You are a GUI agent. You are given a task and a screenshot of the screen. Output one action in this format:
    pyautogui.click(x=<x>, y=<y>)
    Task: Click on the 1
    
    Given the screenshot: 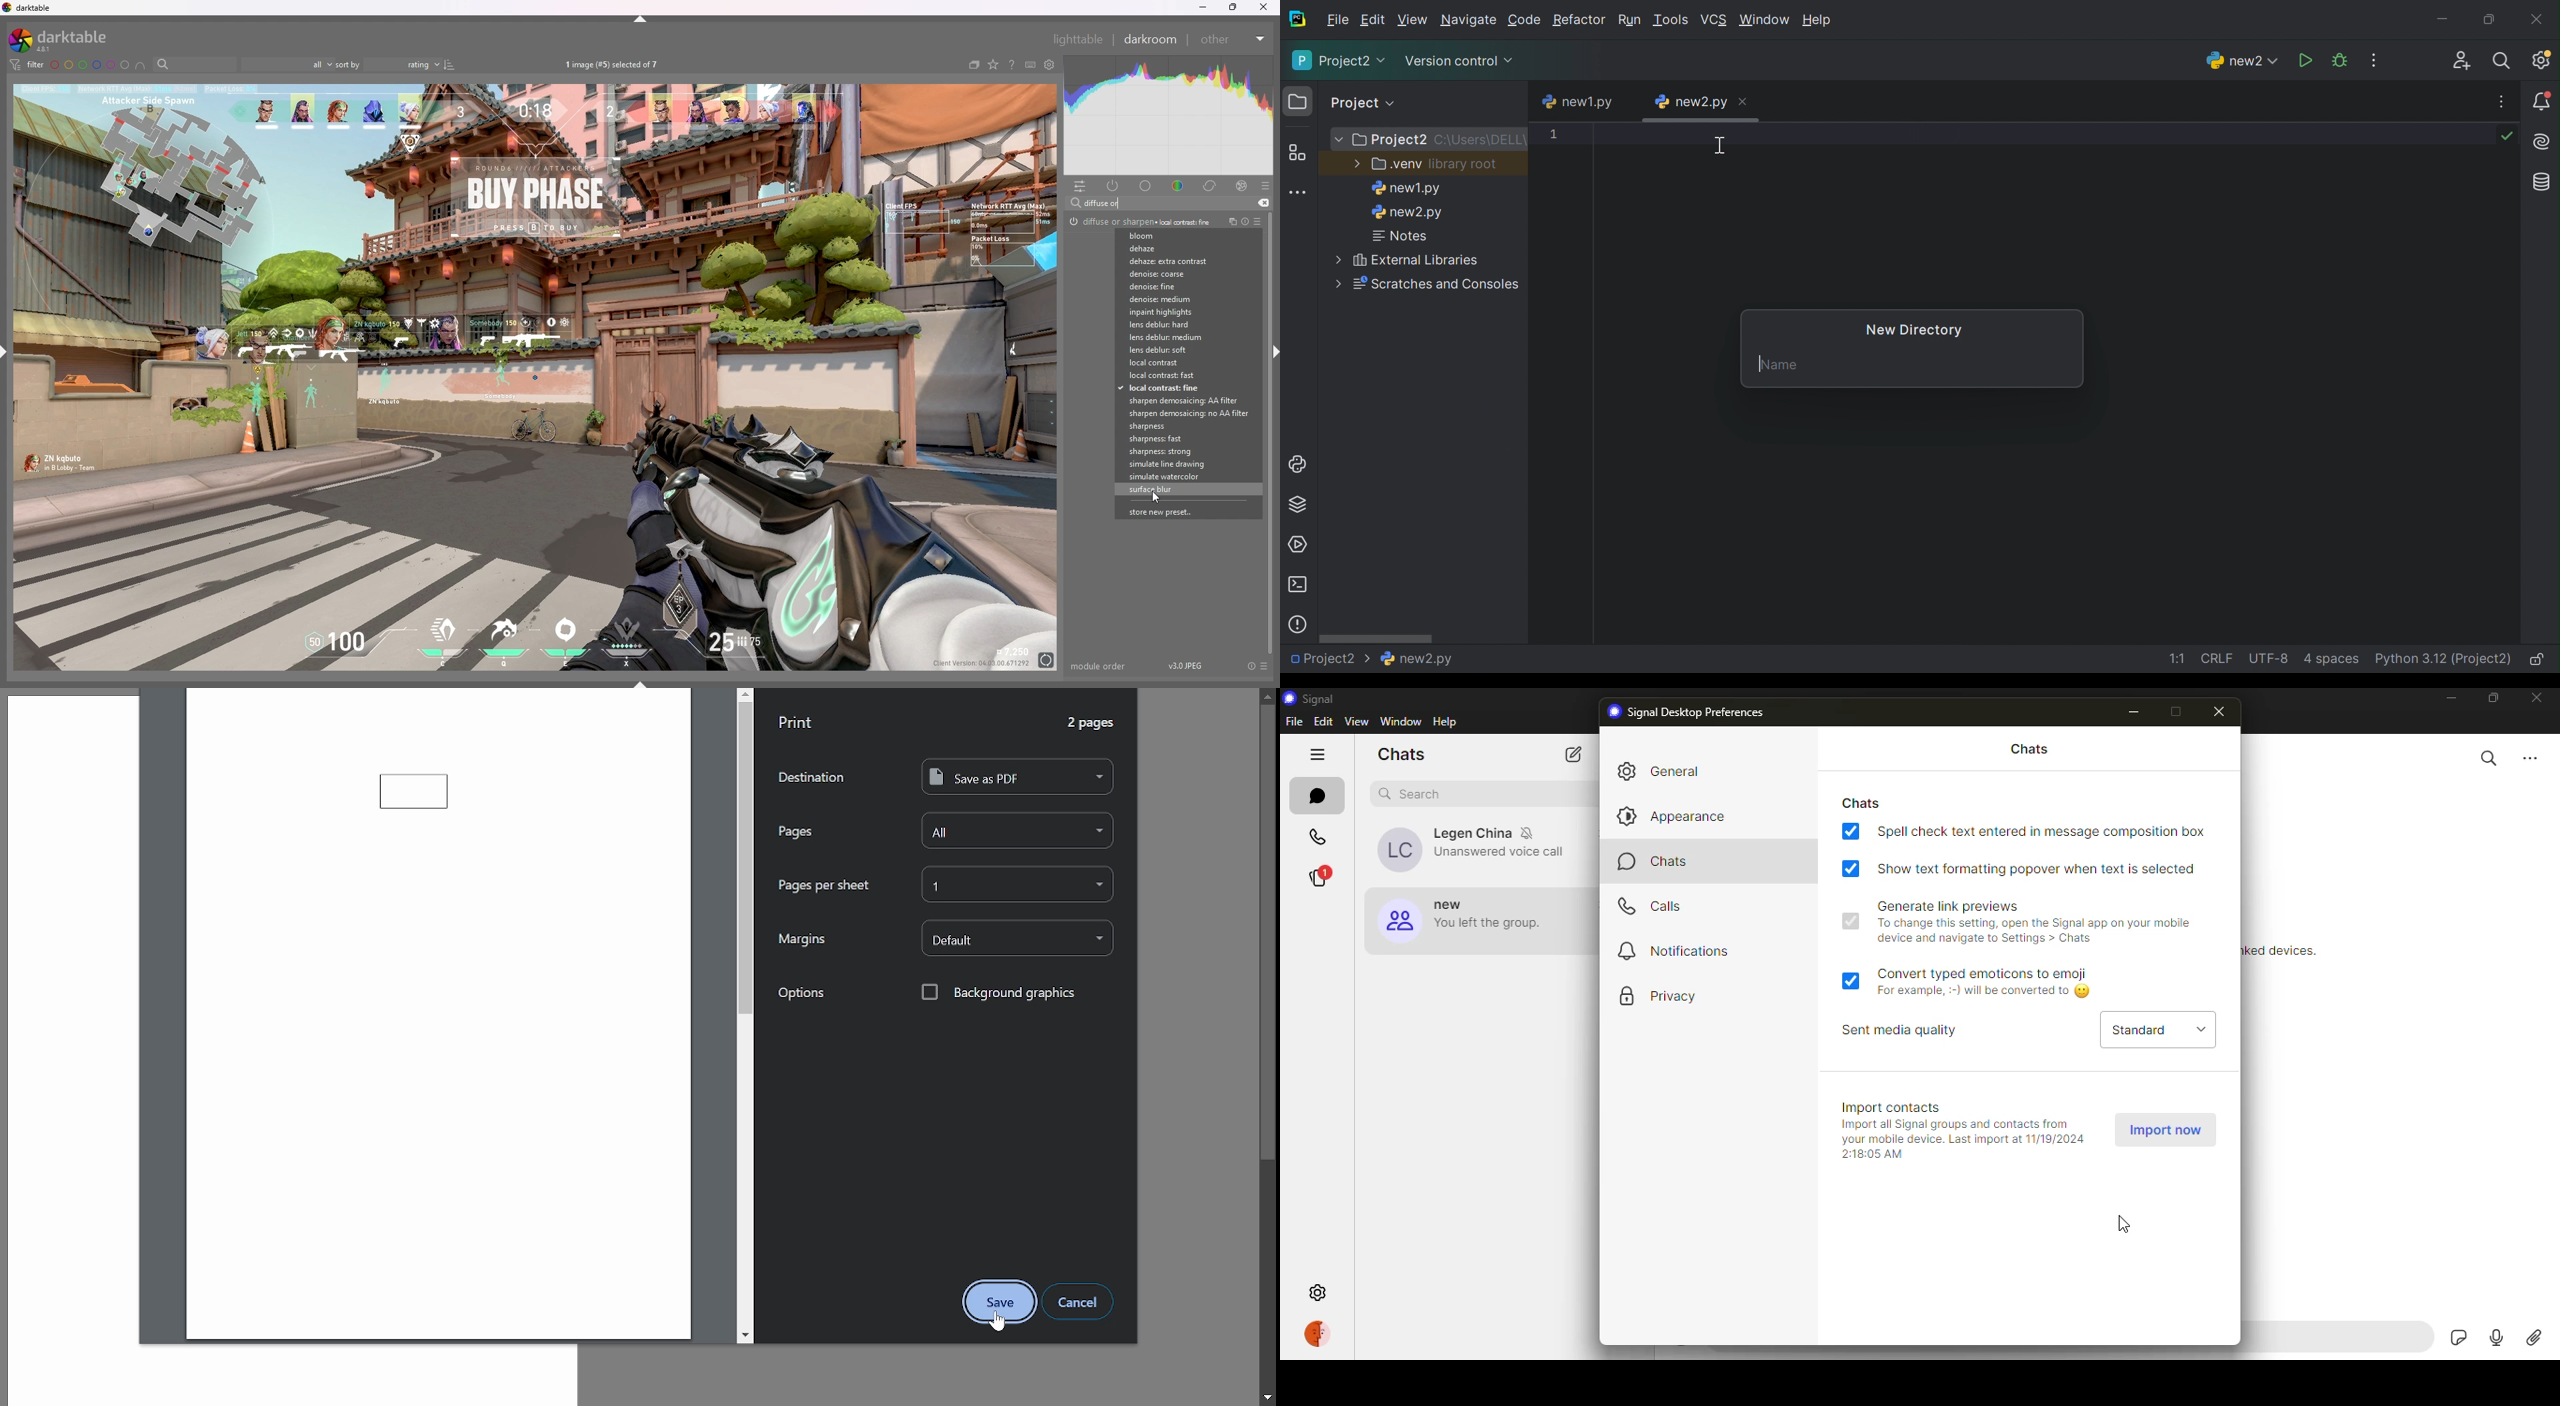 What is the action you would take?
    pyautogui.click(x=1026, y=886)
    